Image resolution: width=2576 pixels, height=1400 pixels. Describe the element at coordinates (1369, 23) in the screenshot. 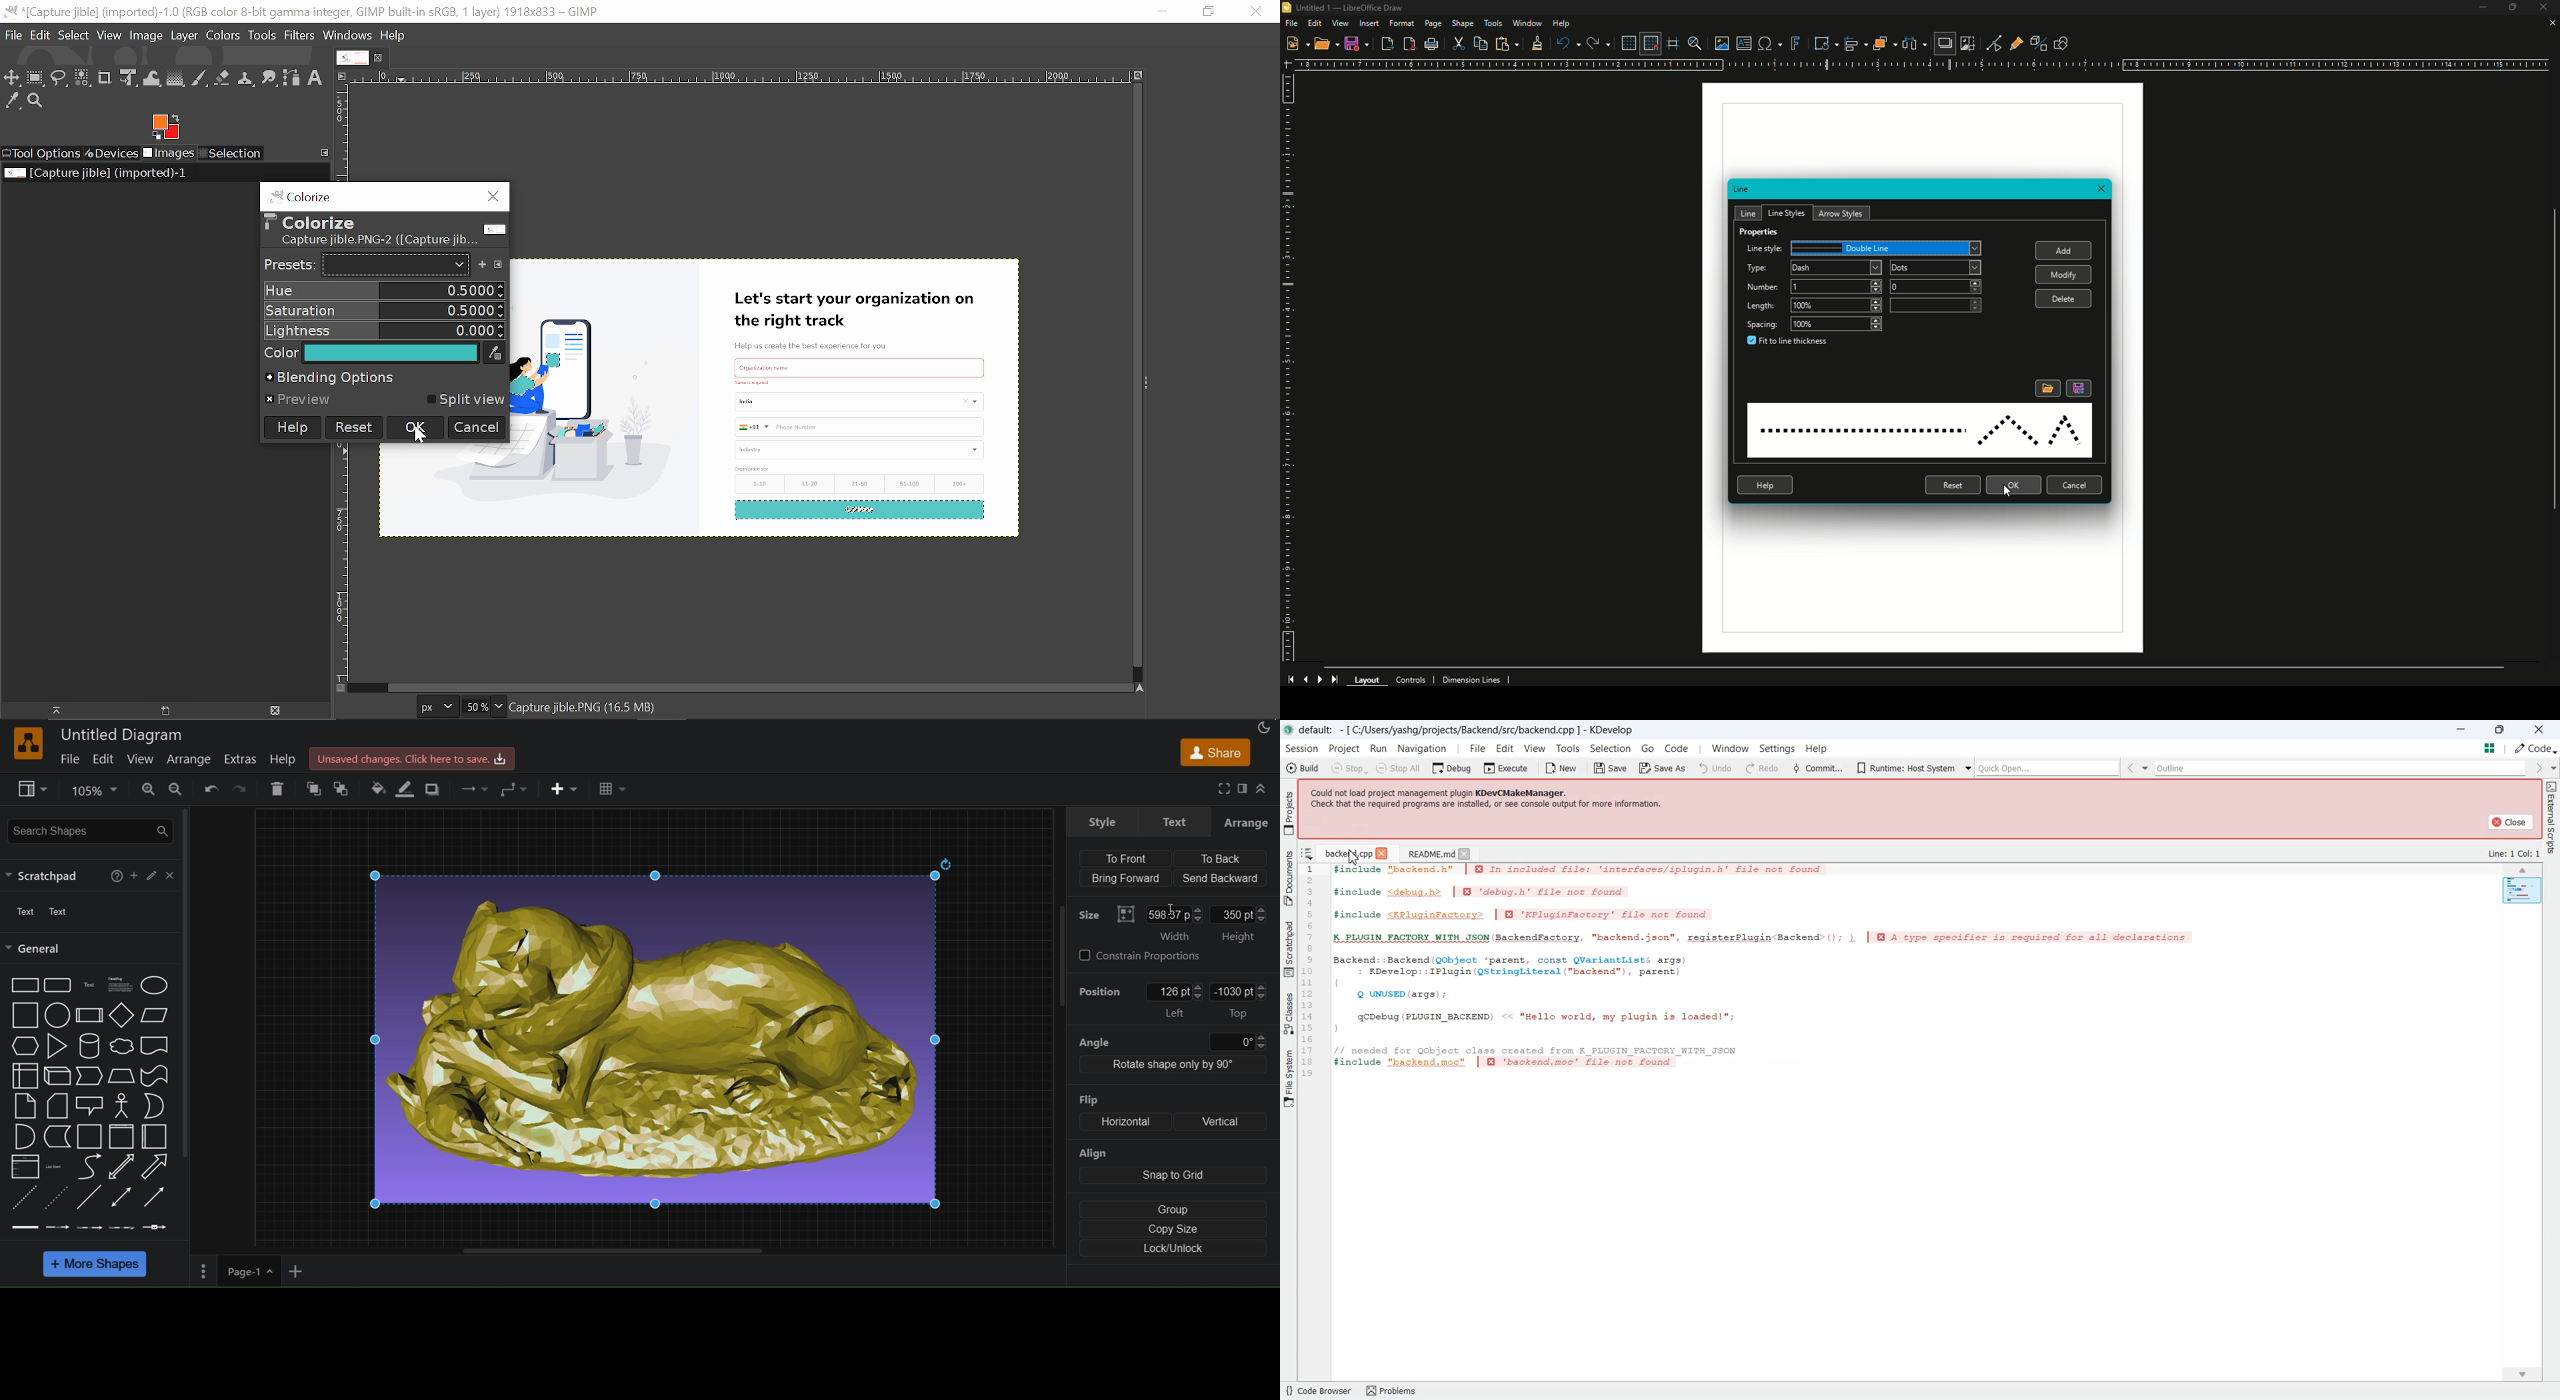

I see `Insert` at that location.